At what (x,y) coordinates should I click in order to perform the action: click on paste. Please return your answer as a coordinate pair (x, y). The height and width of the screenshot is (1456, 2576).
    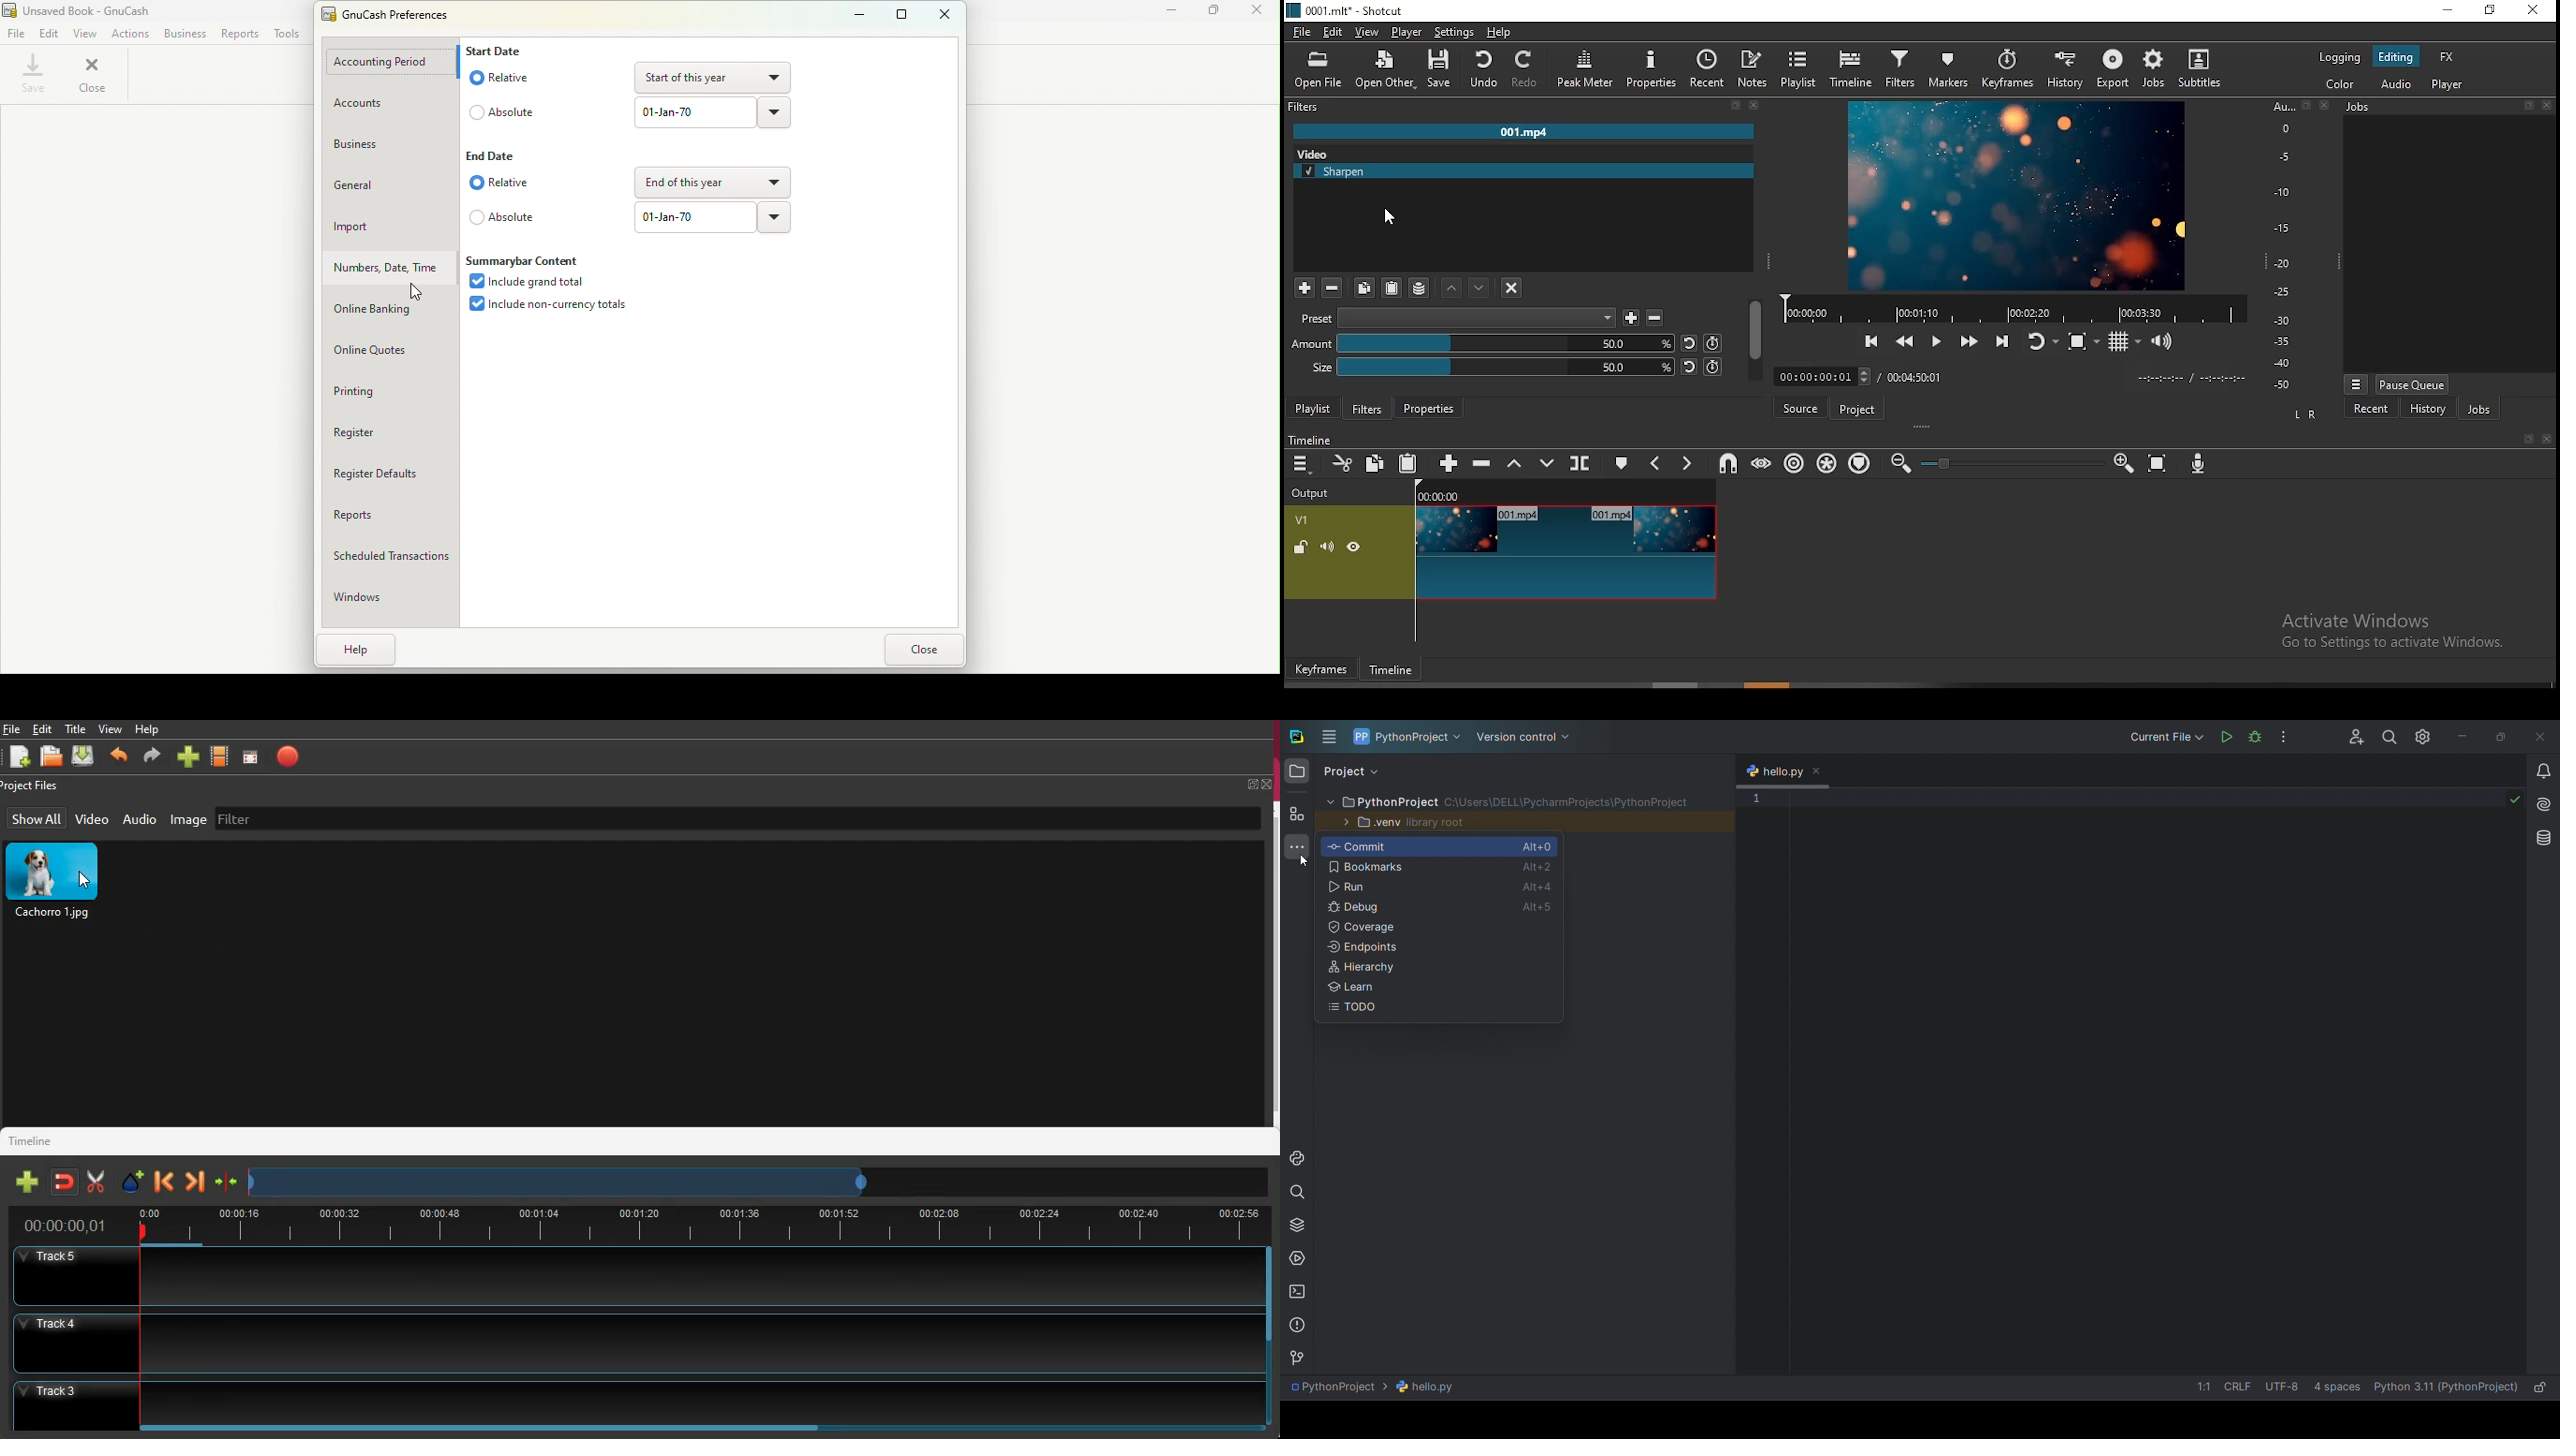
    Looking at the image, I should click on (1407, 464).